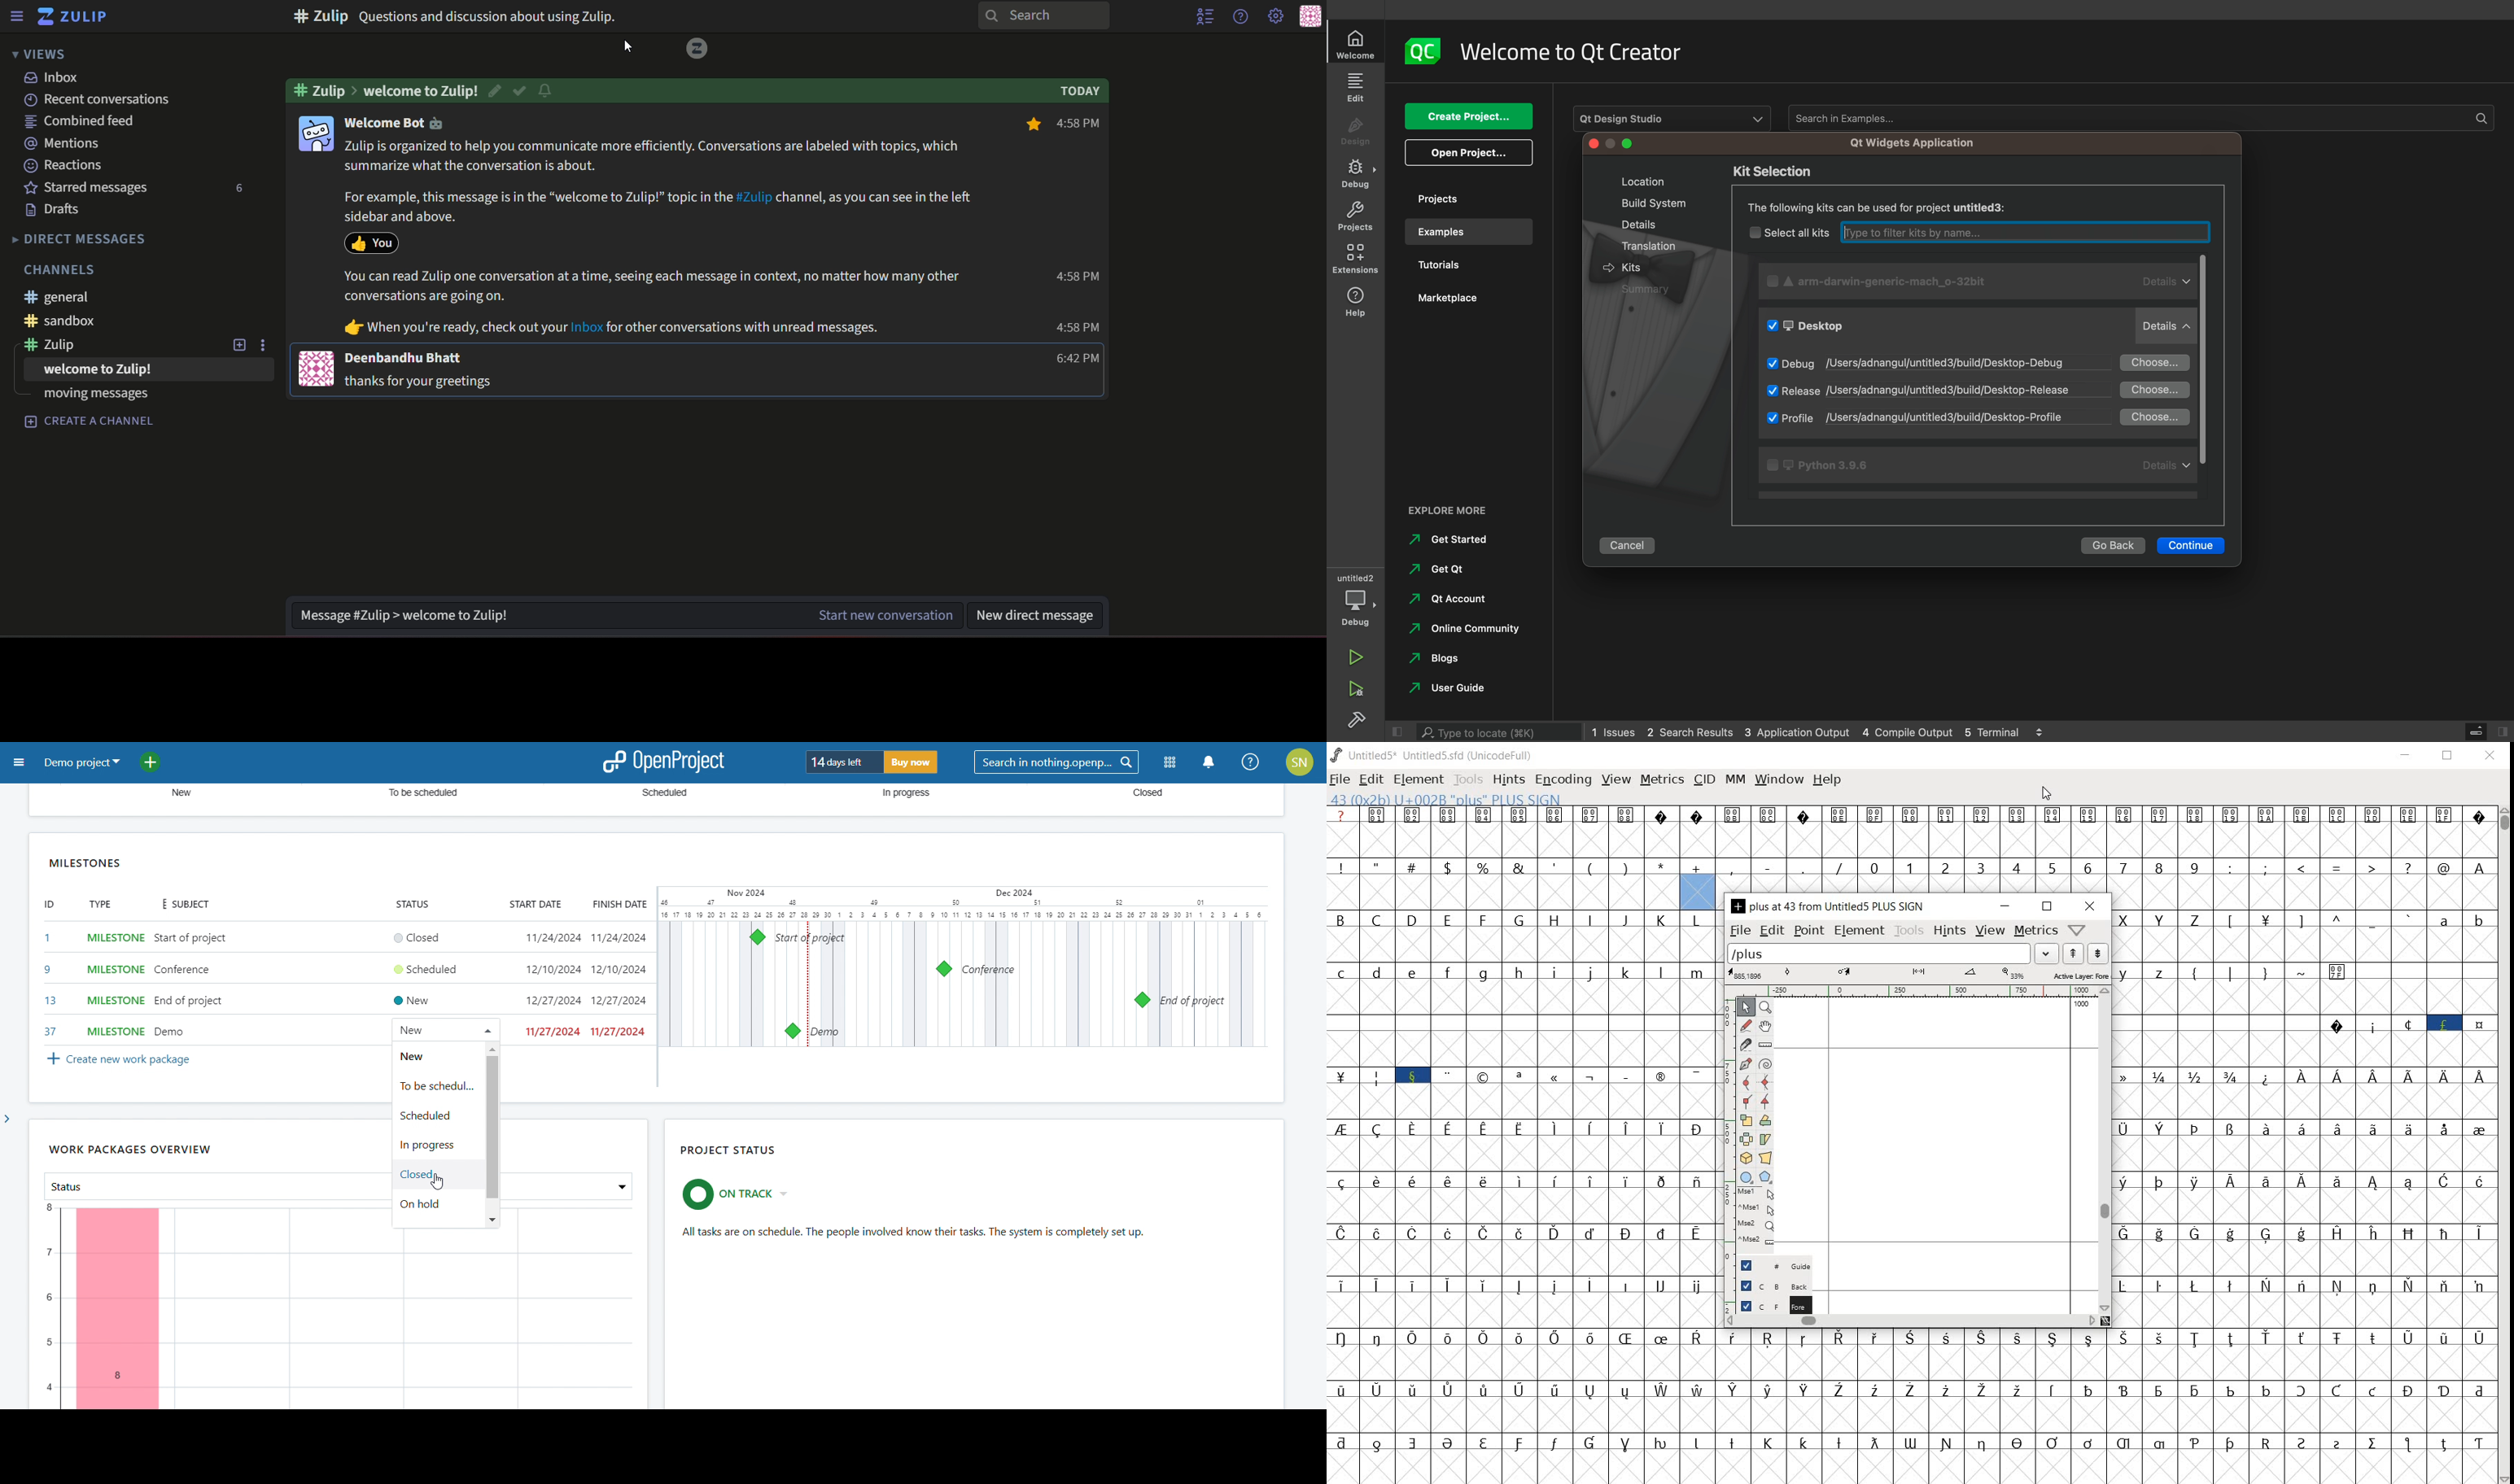 The width and height of the screenshot is (2520, 1484). I want to click on Release: choose destination, so click(1986, 390).